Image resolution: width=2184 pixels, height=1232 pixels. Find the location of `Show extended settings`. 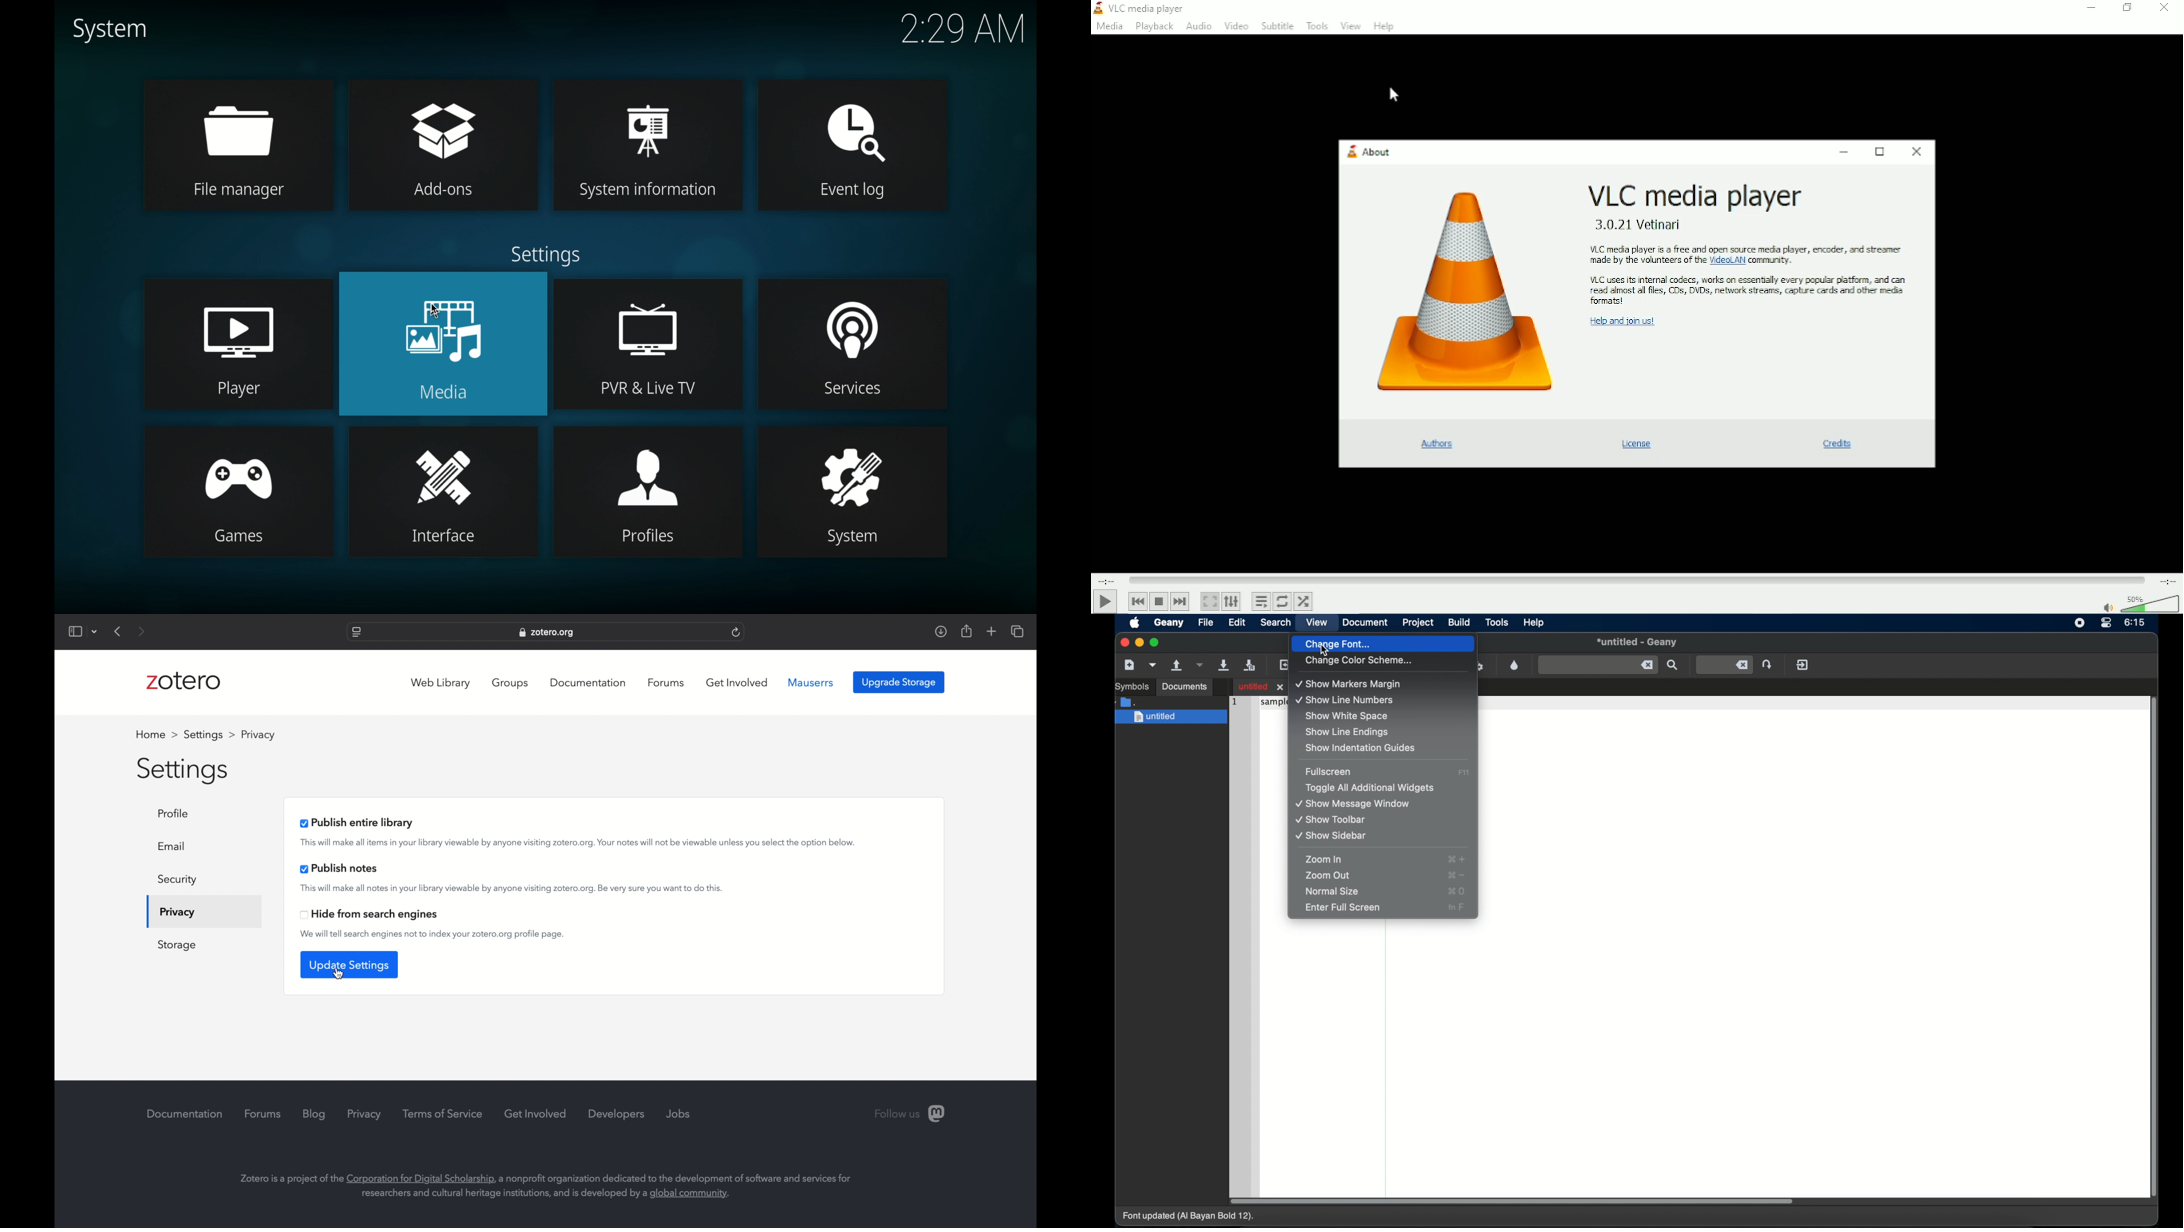

Show extended settings is located at coordinates (1231, 601).